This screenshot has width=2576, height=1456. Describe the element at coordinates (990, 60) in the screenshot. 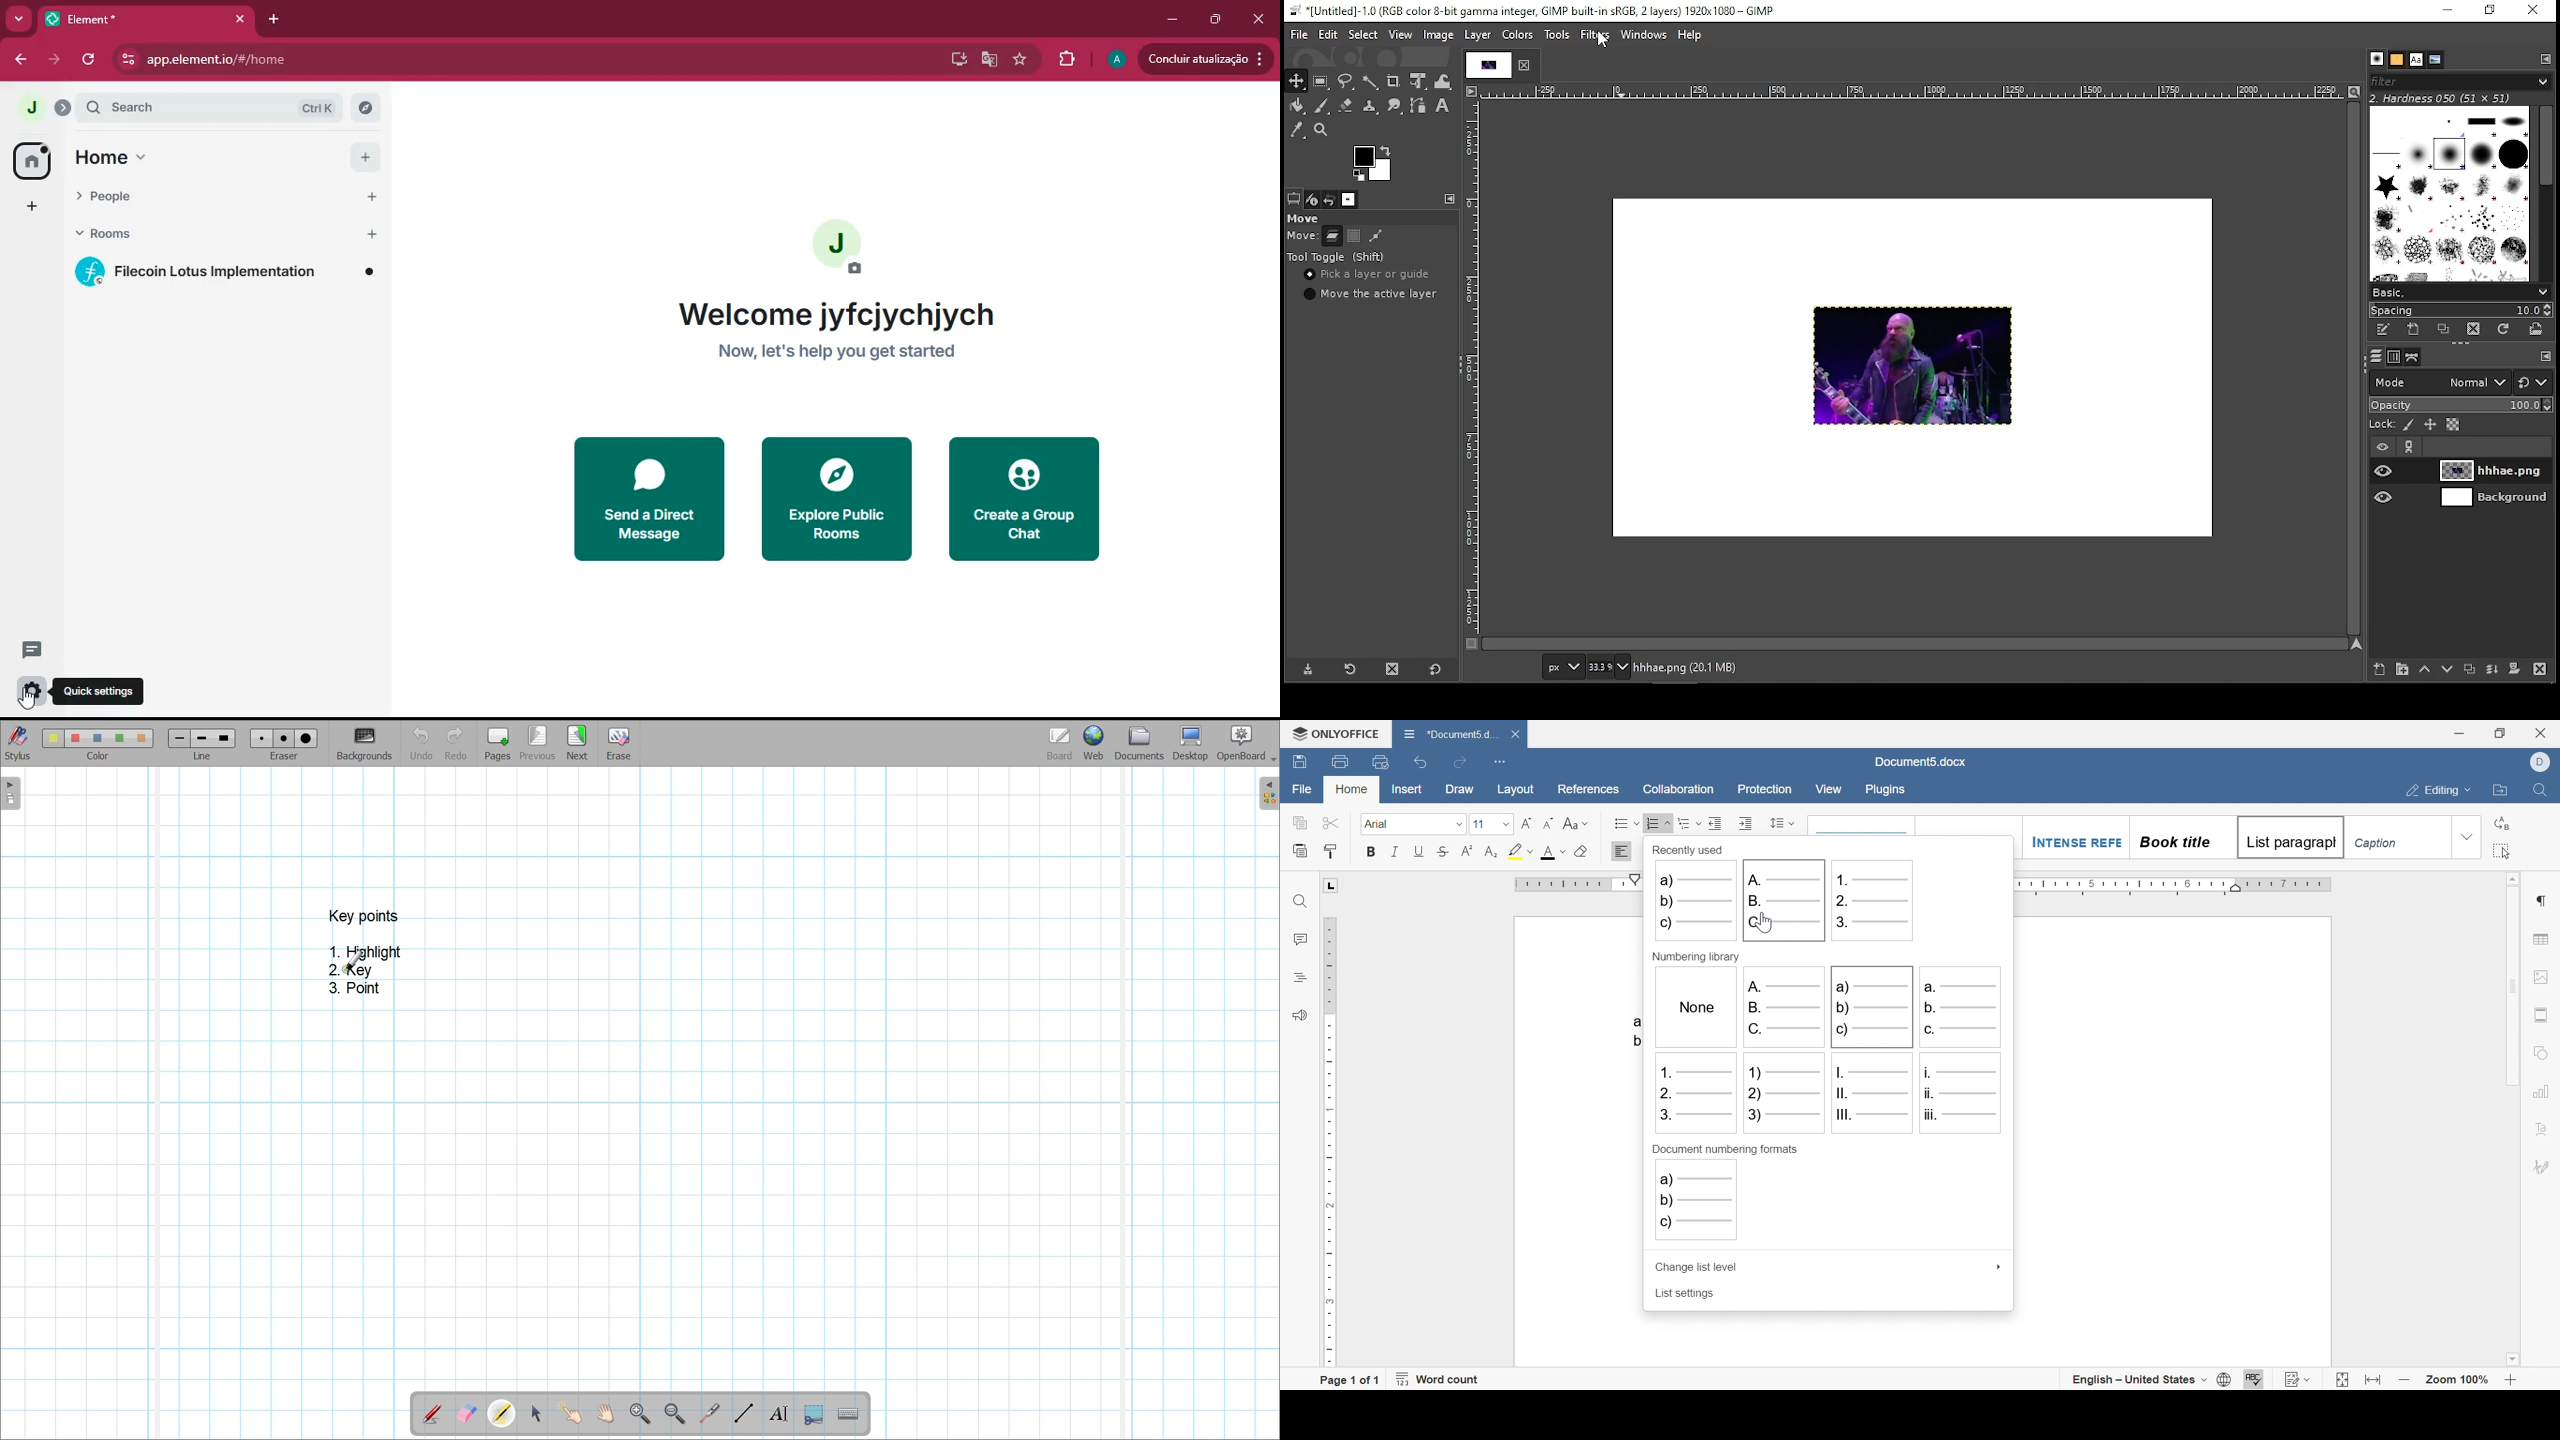

I see `google translate` at that location.